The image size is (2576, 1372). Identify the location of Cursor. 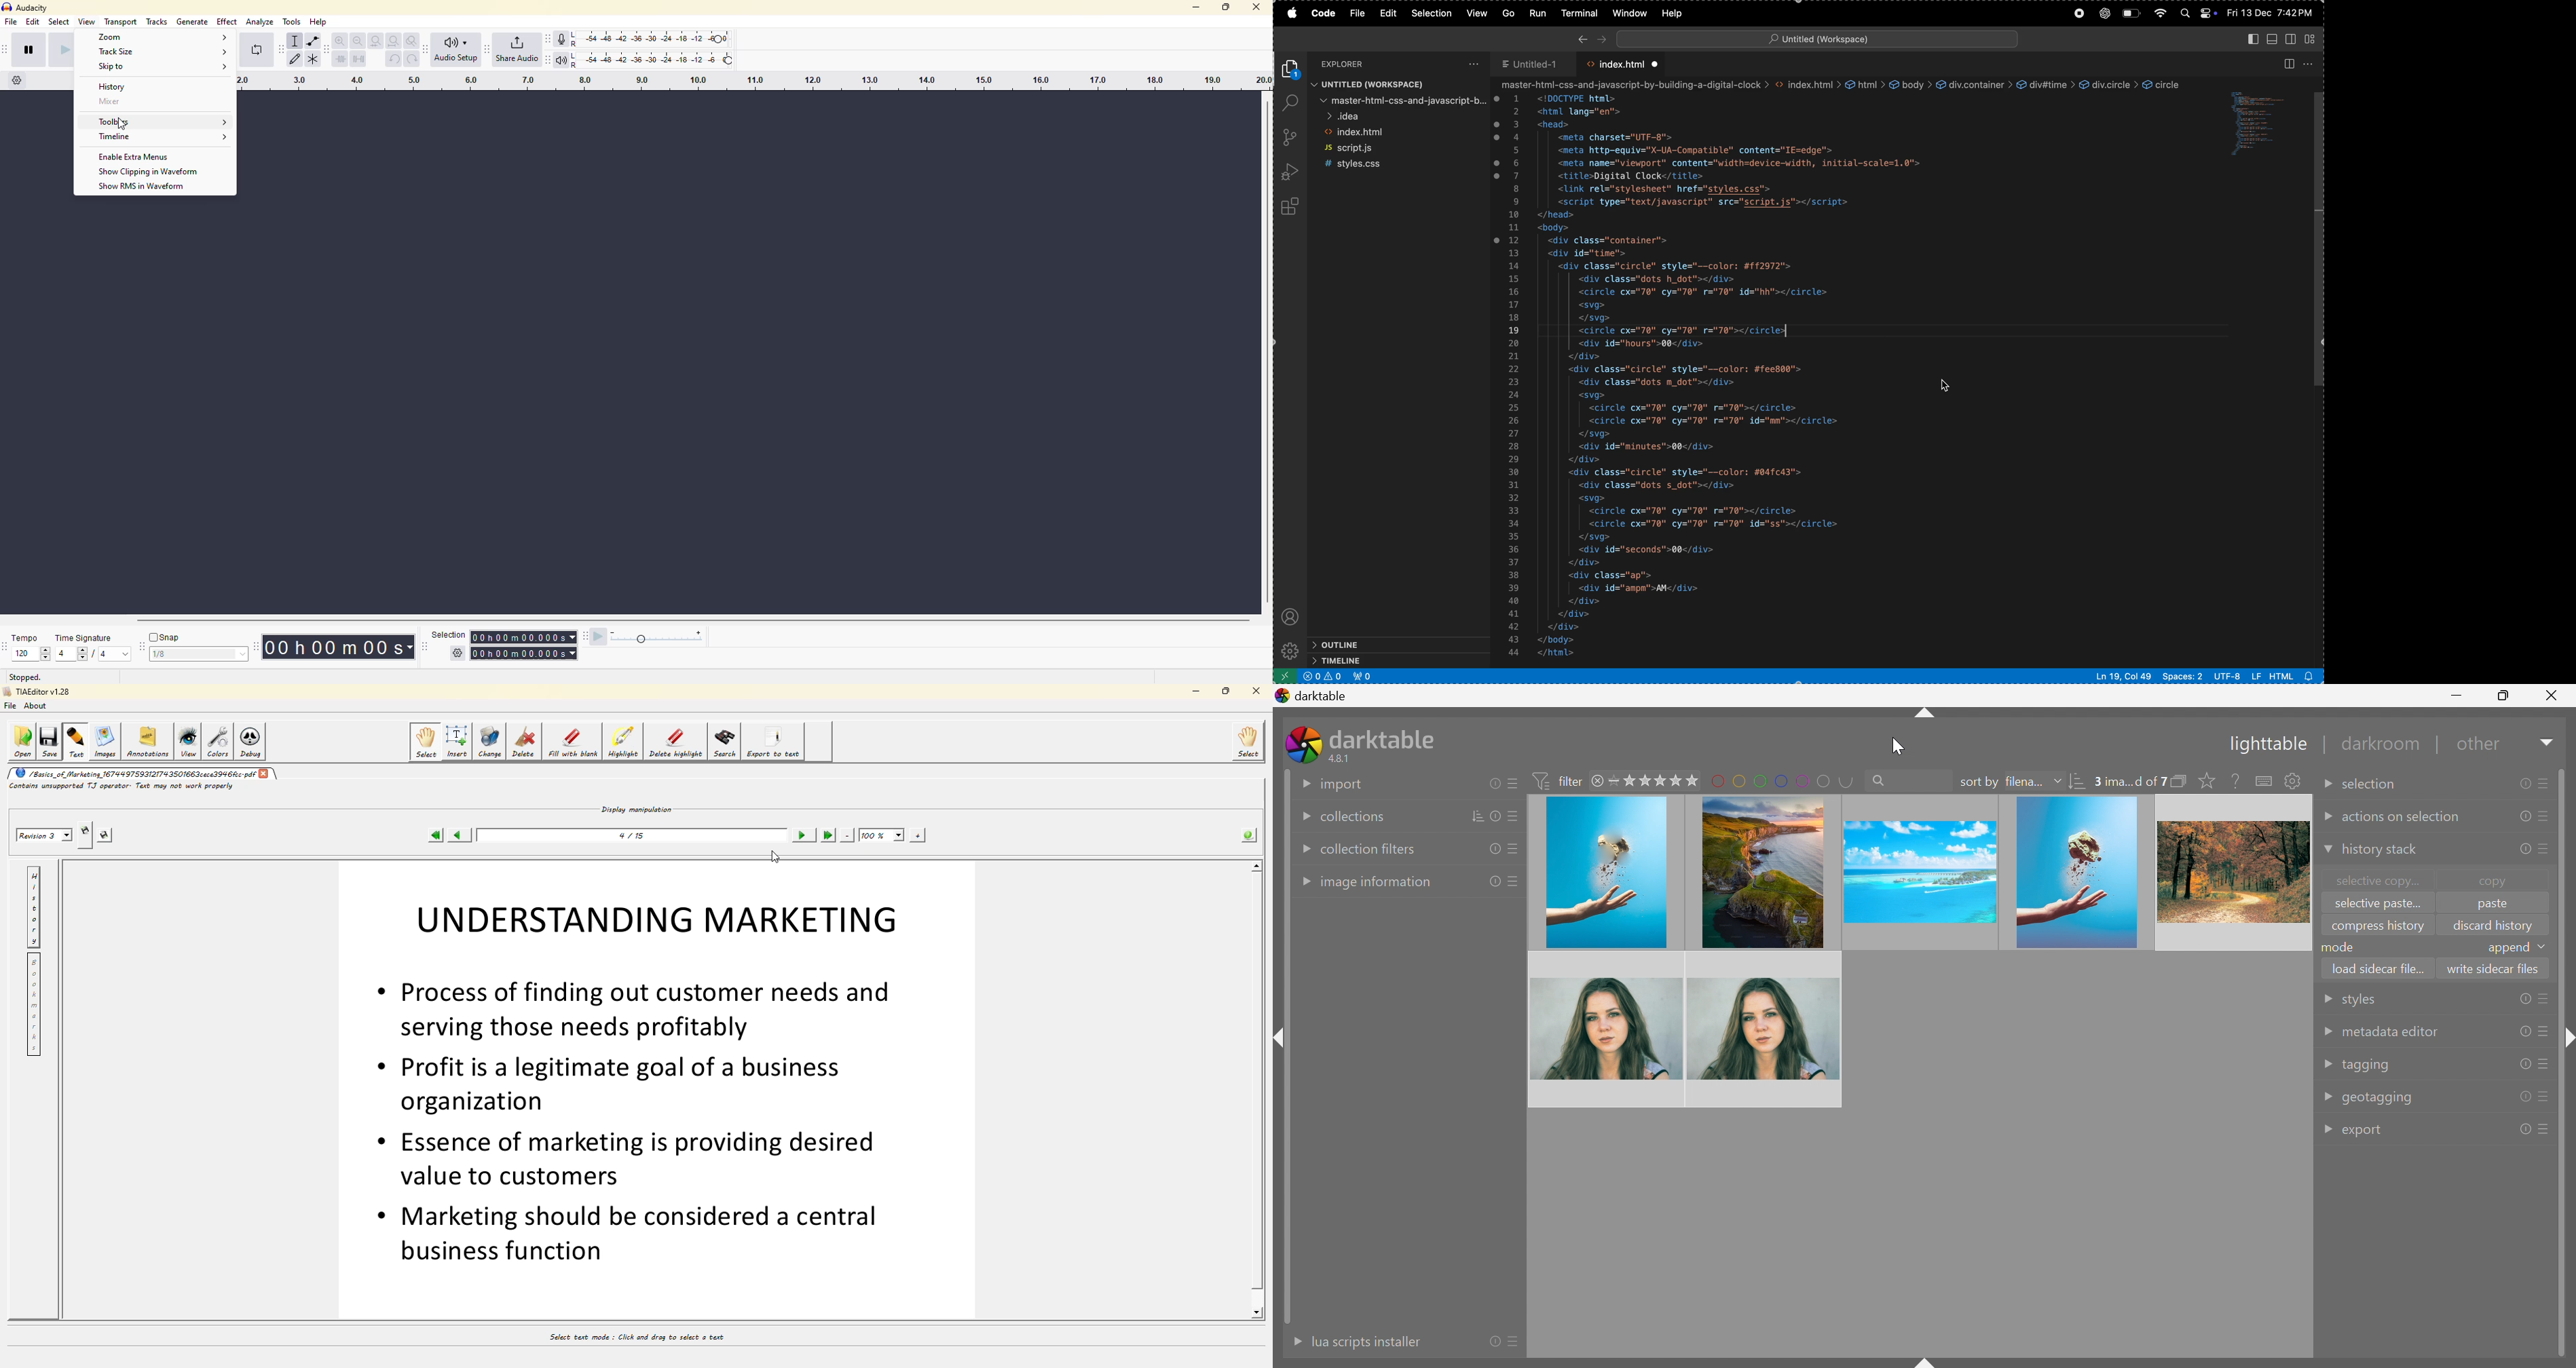
(1899, 745).